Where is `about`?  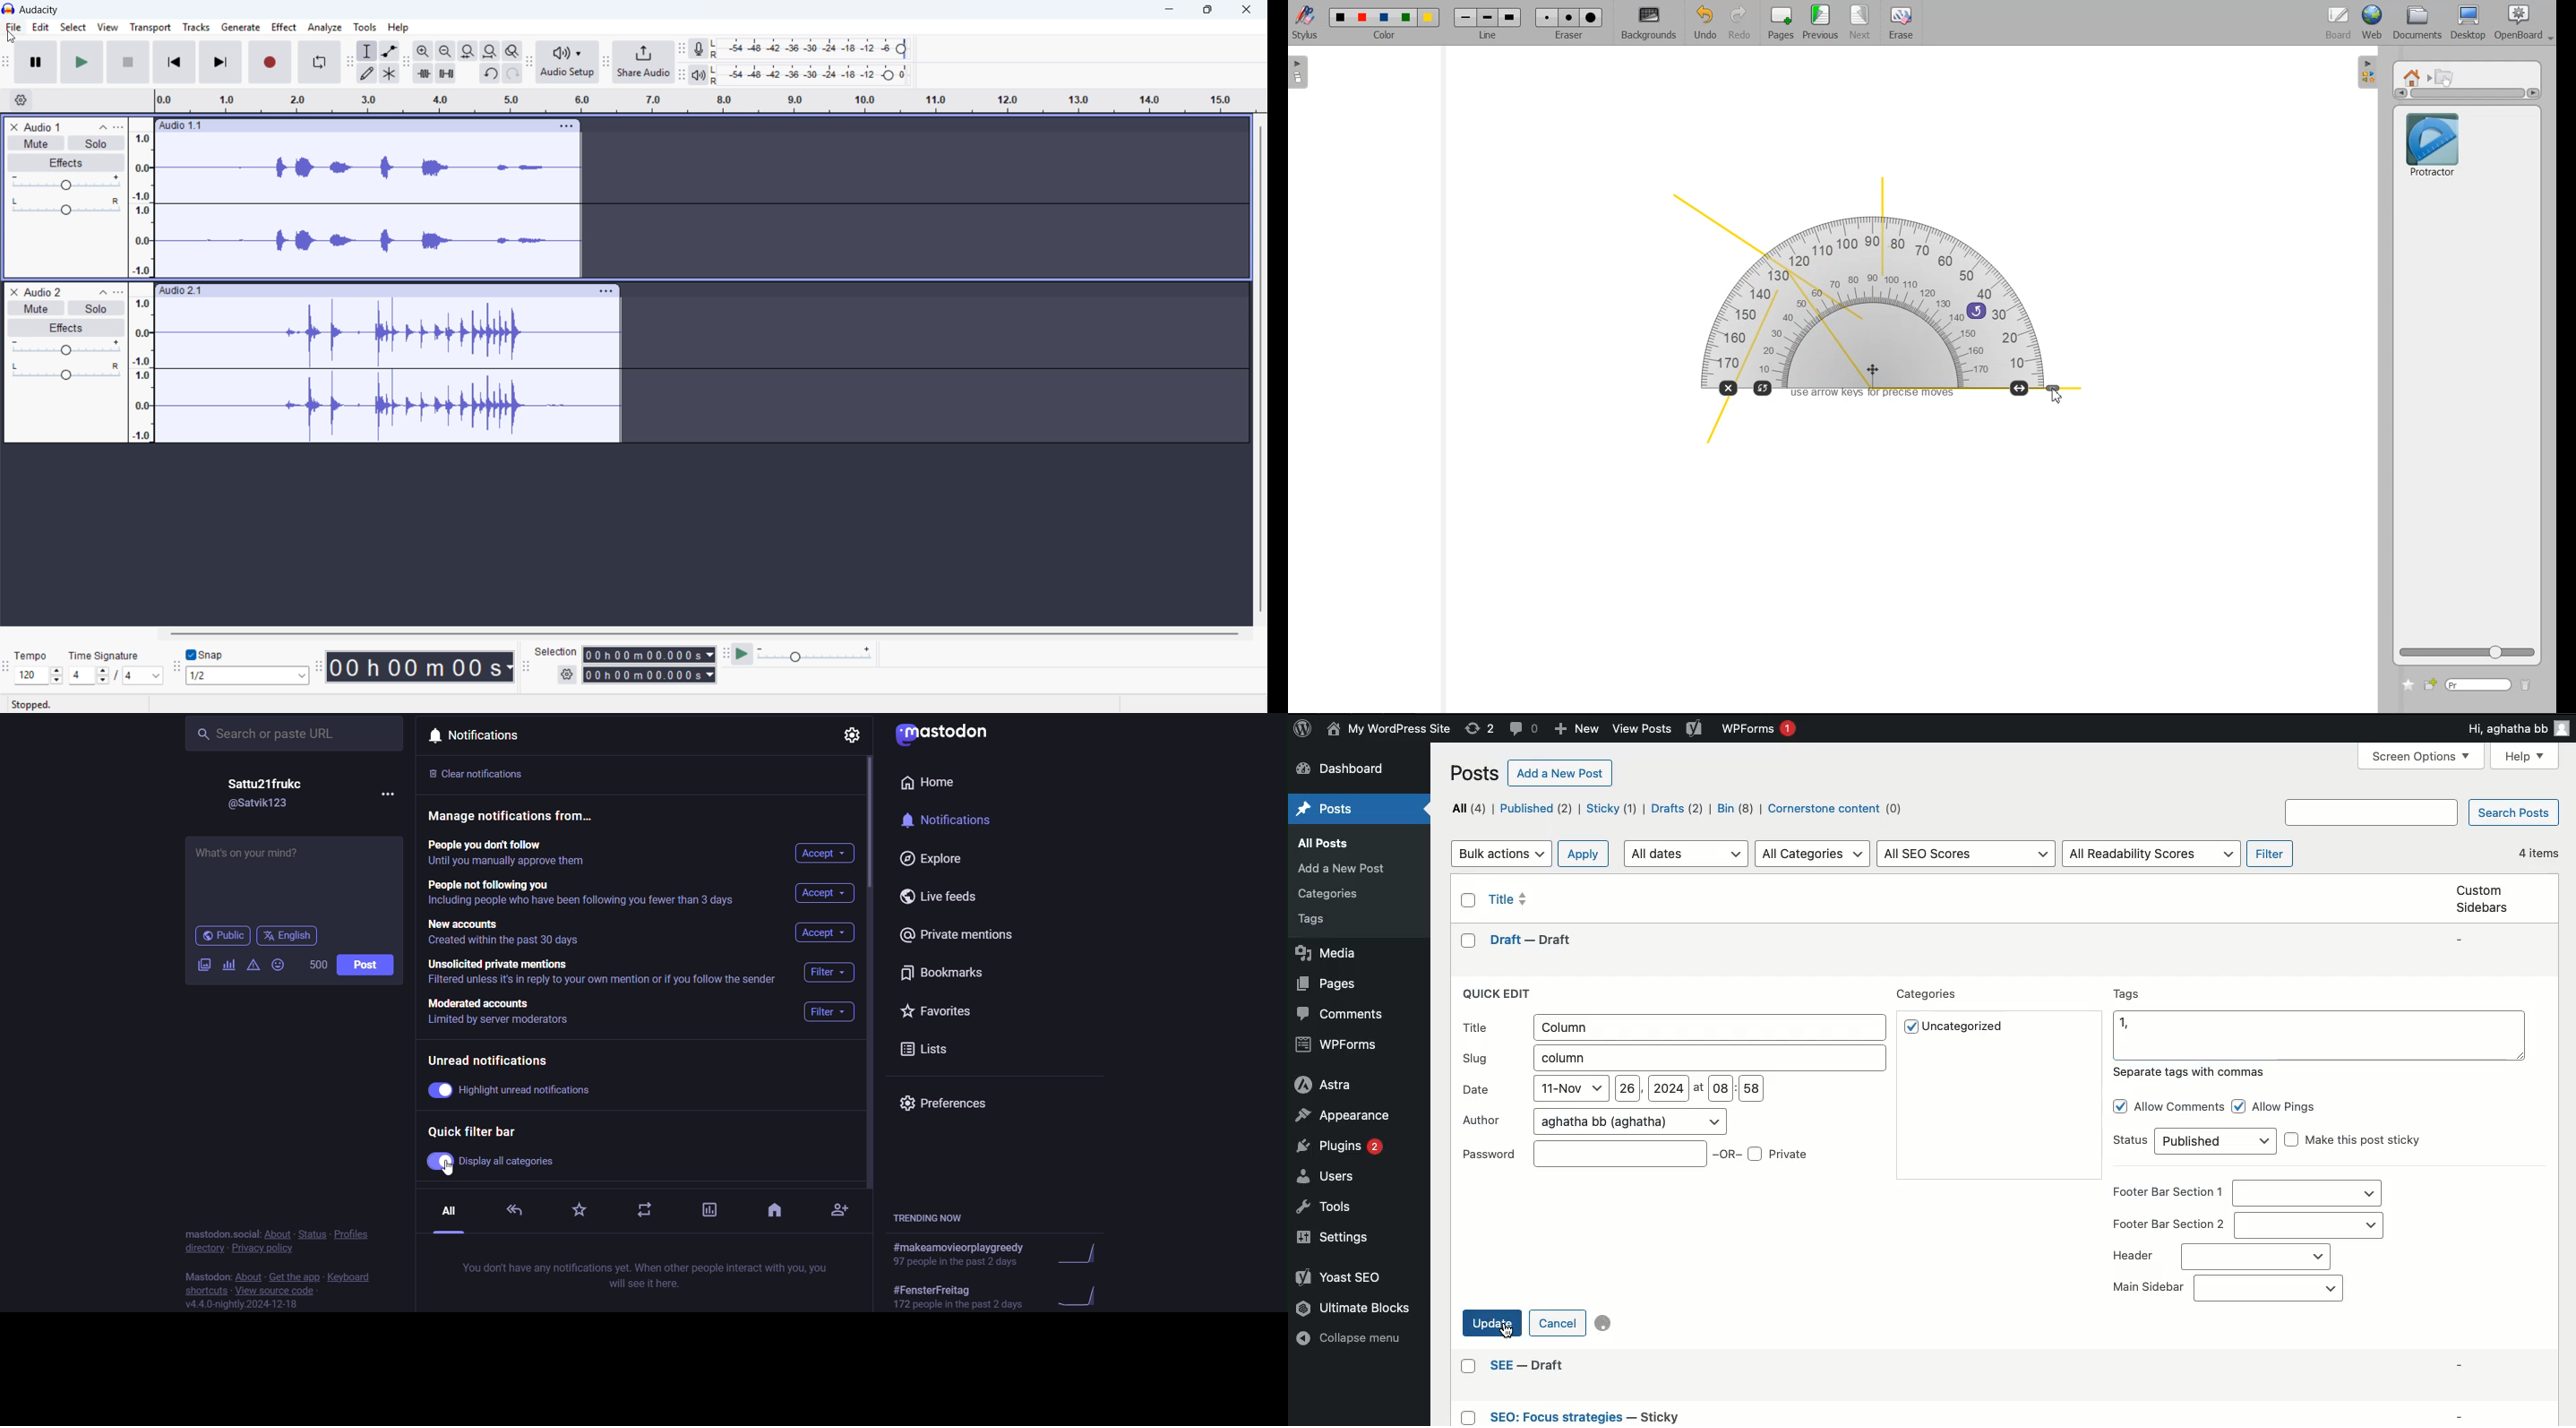
about is located at coordinates (276, 1233).